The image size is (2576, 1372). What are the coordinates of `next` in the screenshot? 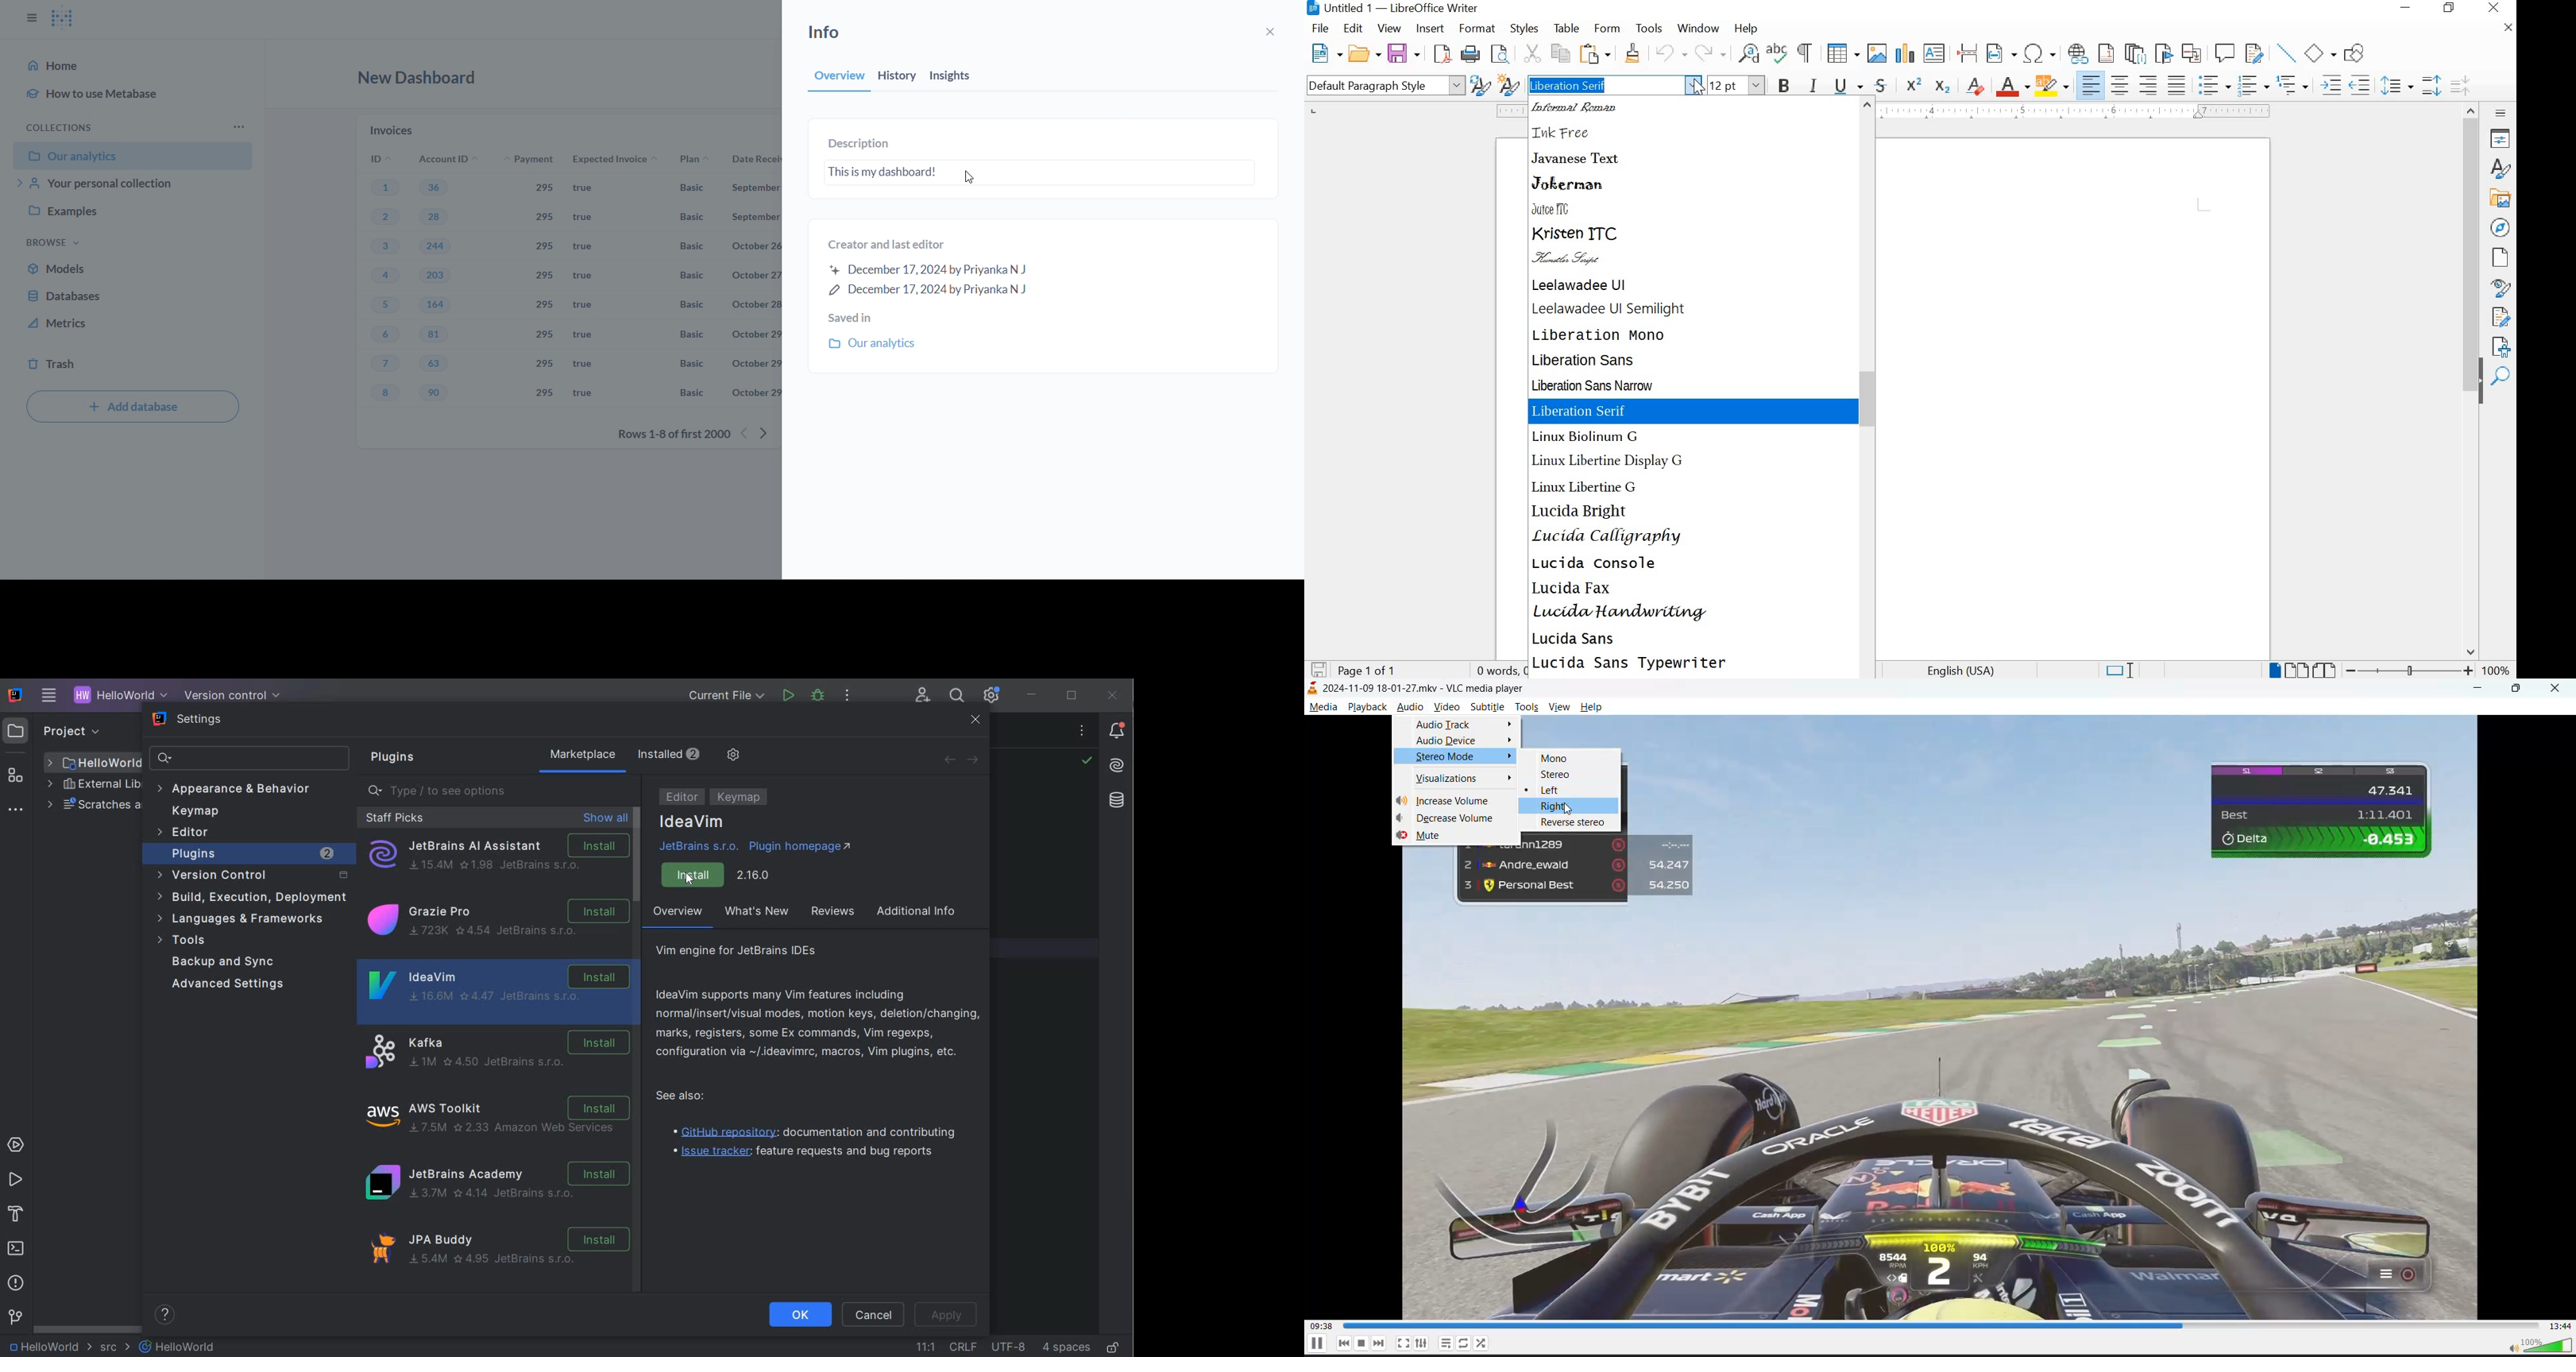 It's located at (1378, 1344).